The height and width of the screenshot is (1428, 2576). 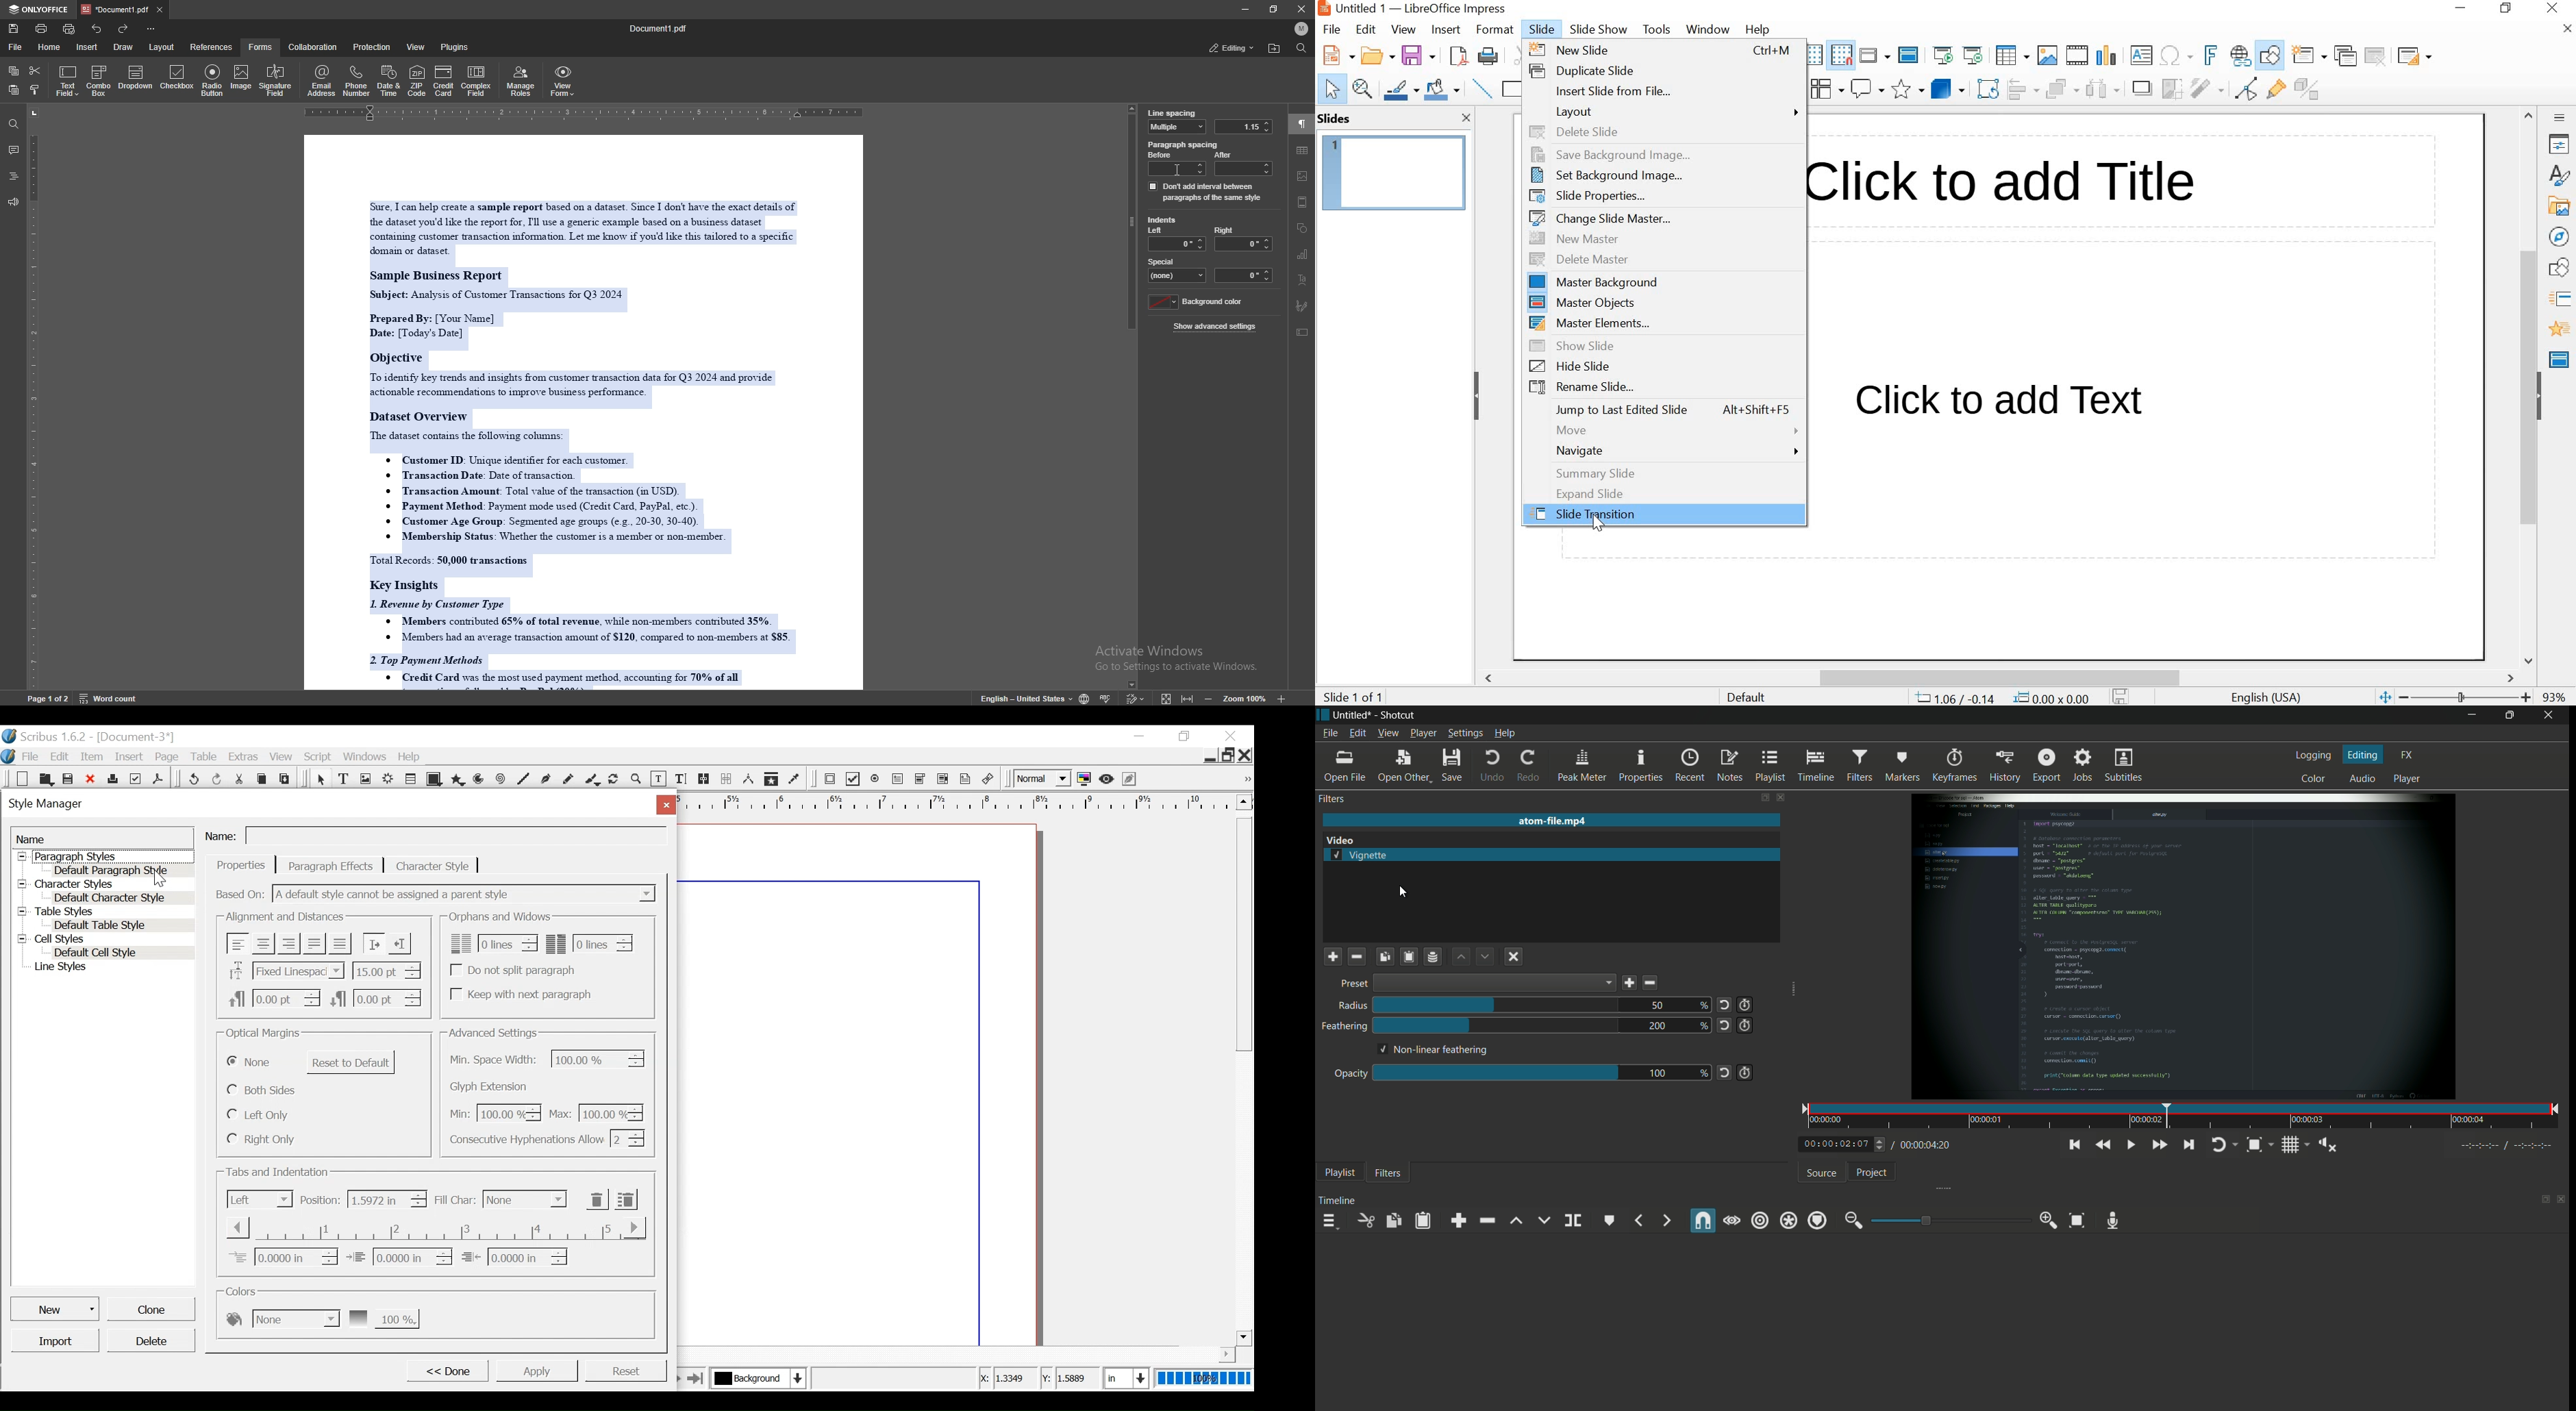 What do you see at coordinates (1661, 388) in the screenshot?
I see `RENAME SLIDE` at bounding box center [1661, 388].